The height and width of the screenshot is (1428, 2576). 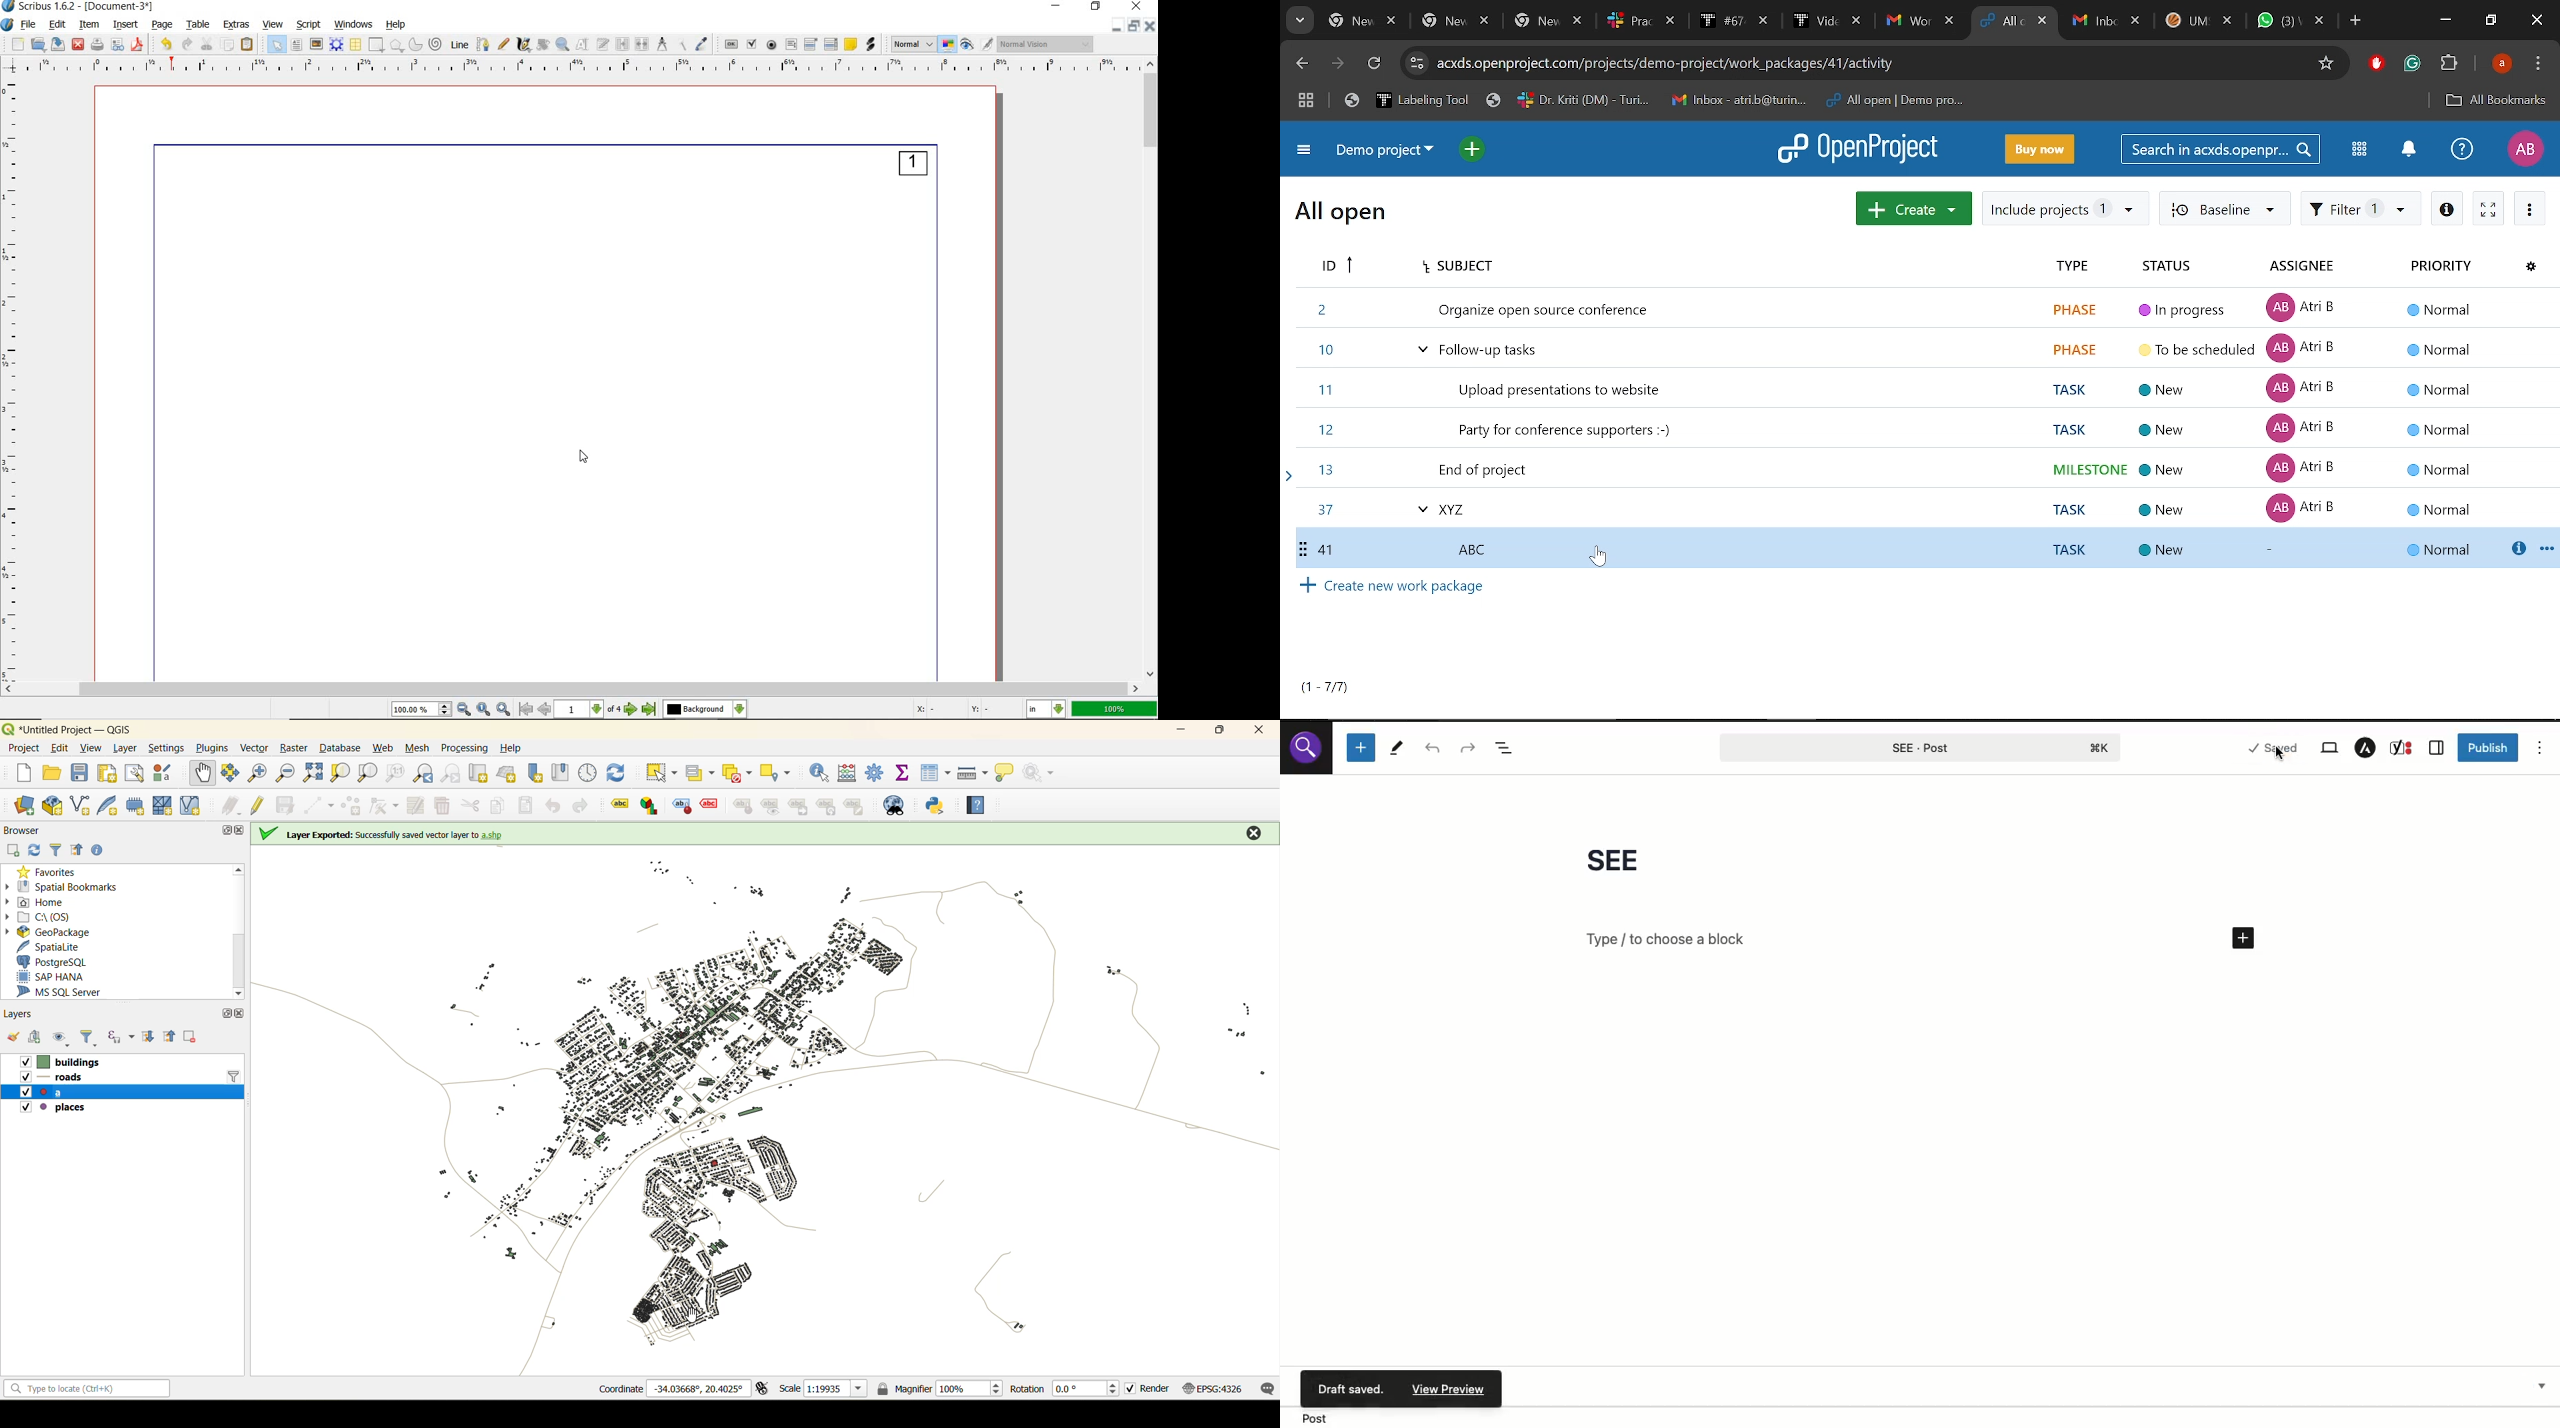 I want to click on select, so click(x=276, y=44).